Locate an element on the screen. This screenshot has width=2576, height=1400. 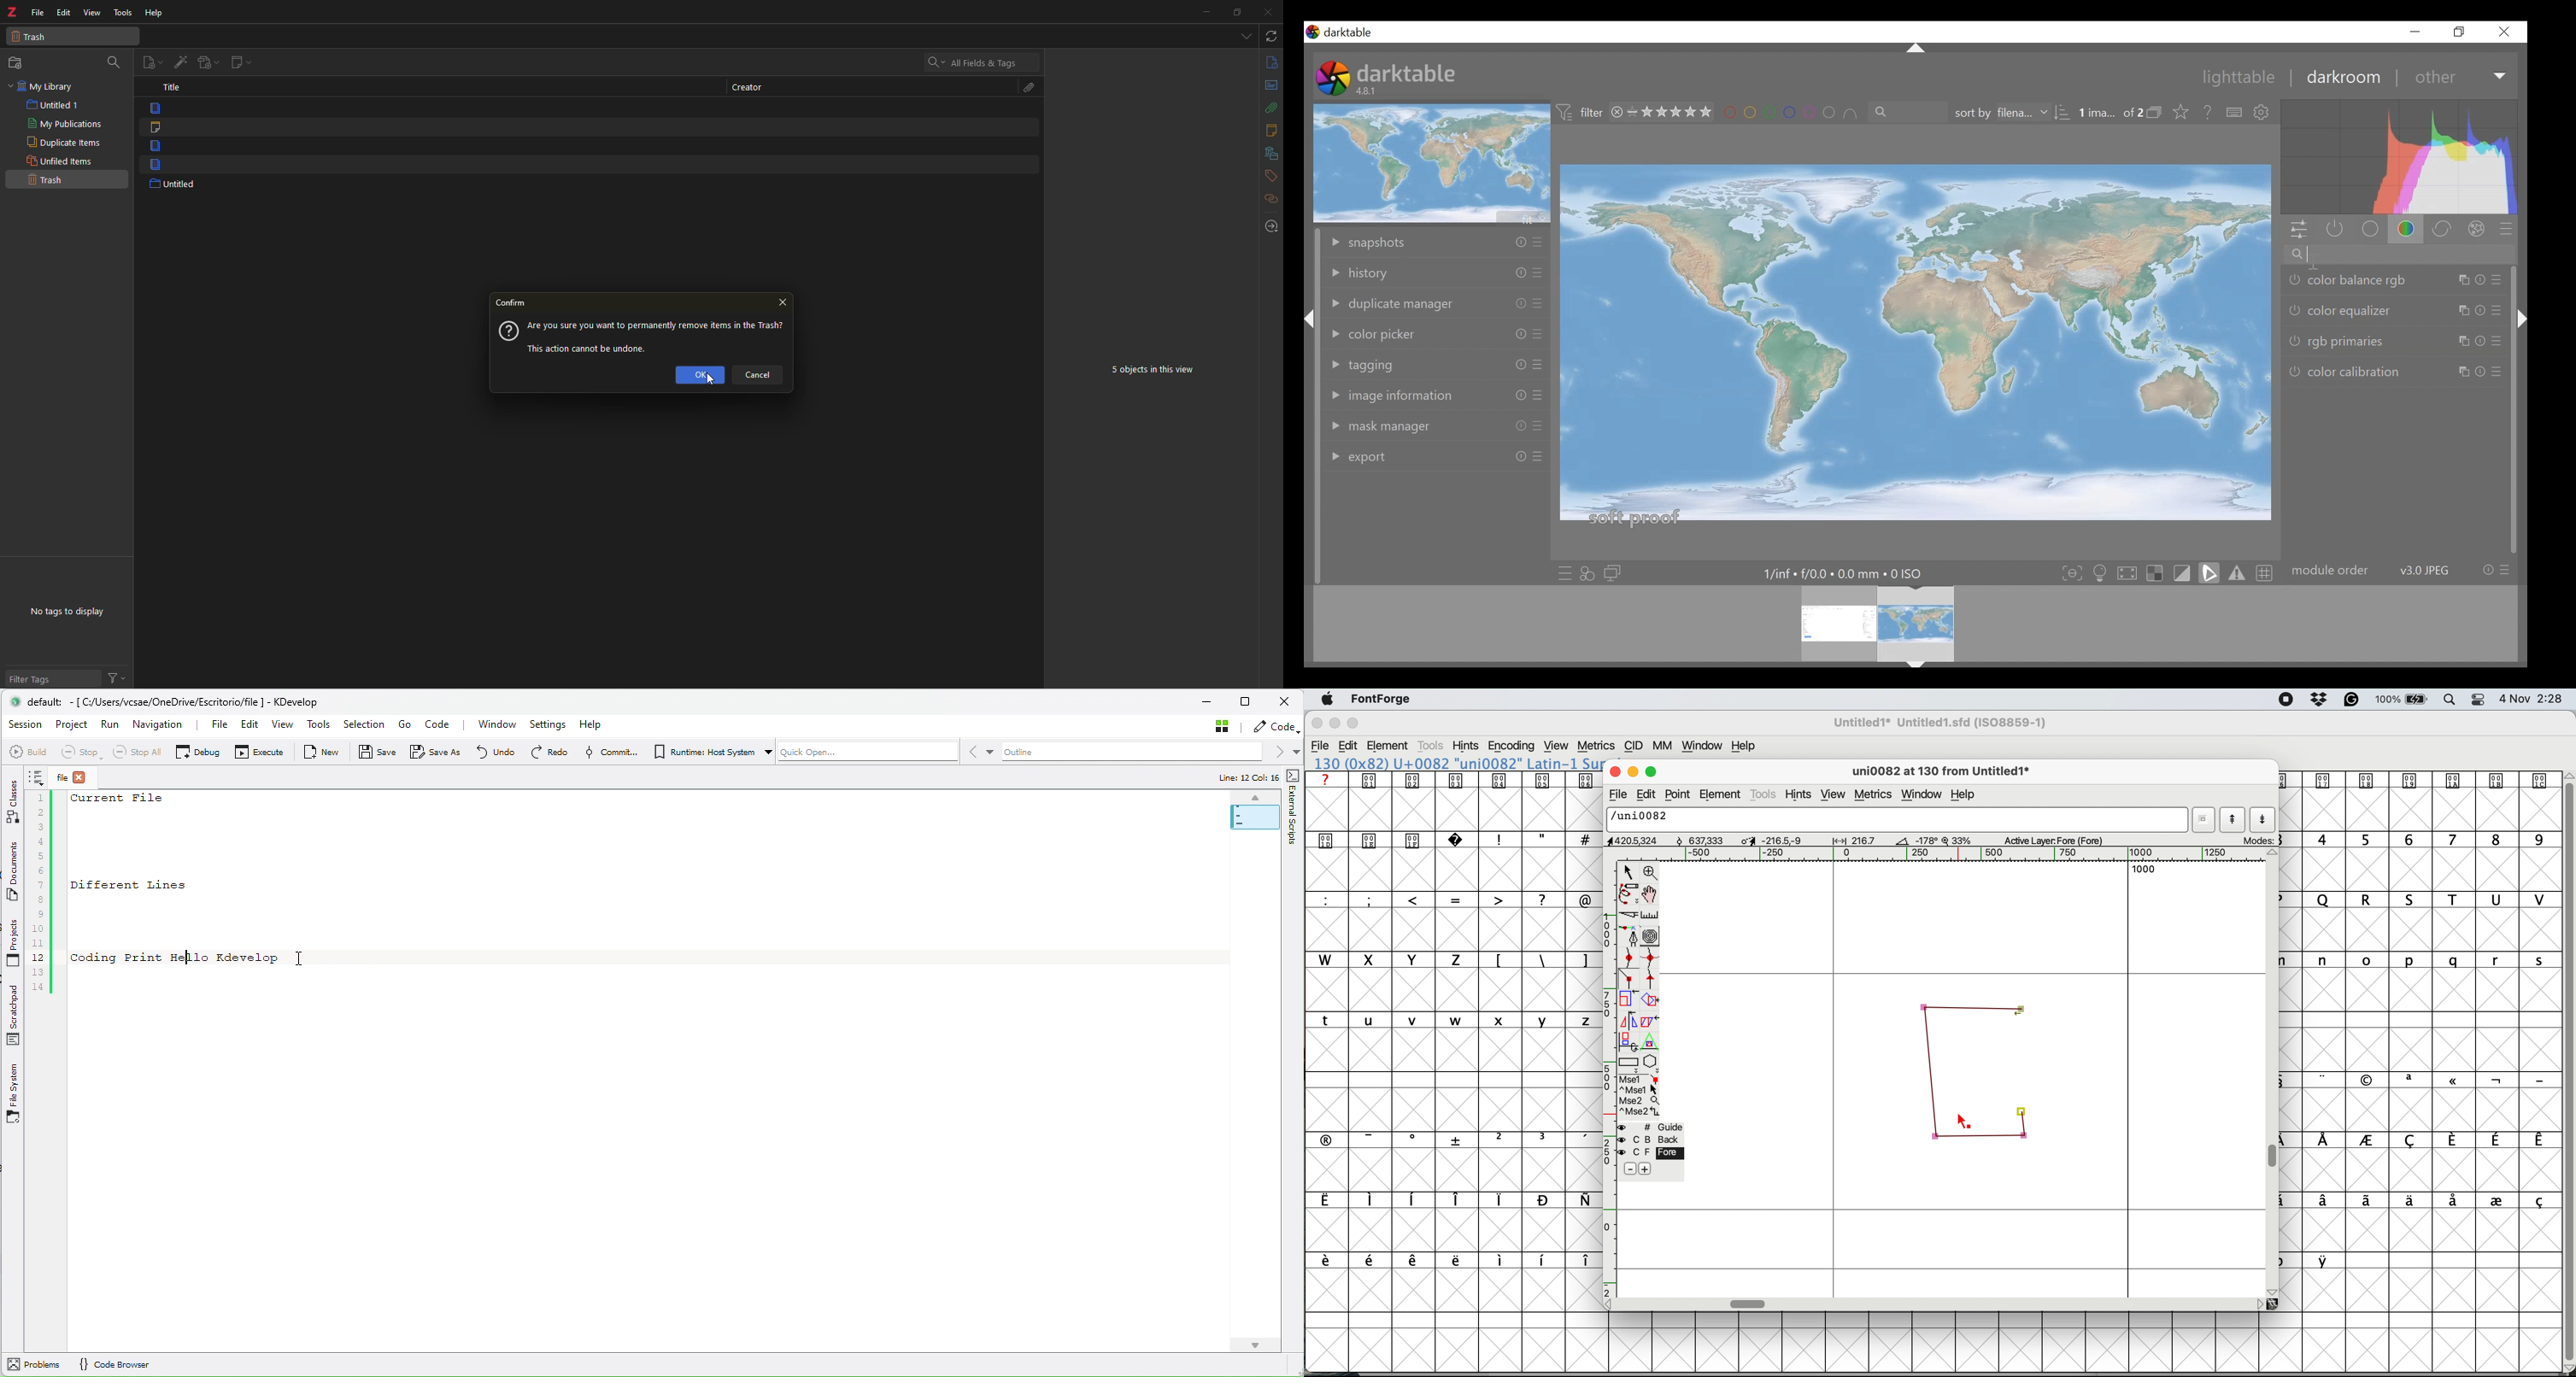
effect  is located at coordinates (2480, 231).